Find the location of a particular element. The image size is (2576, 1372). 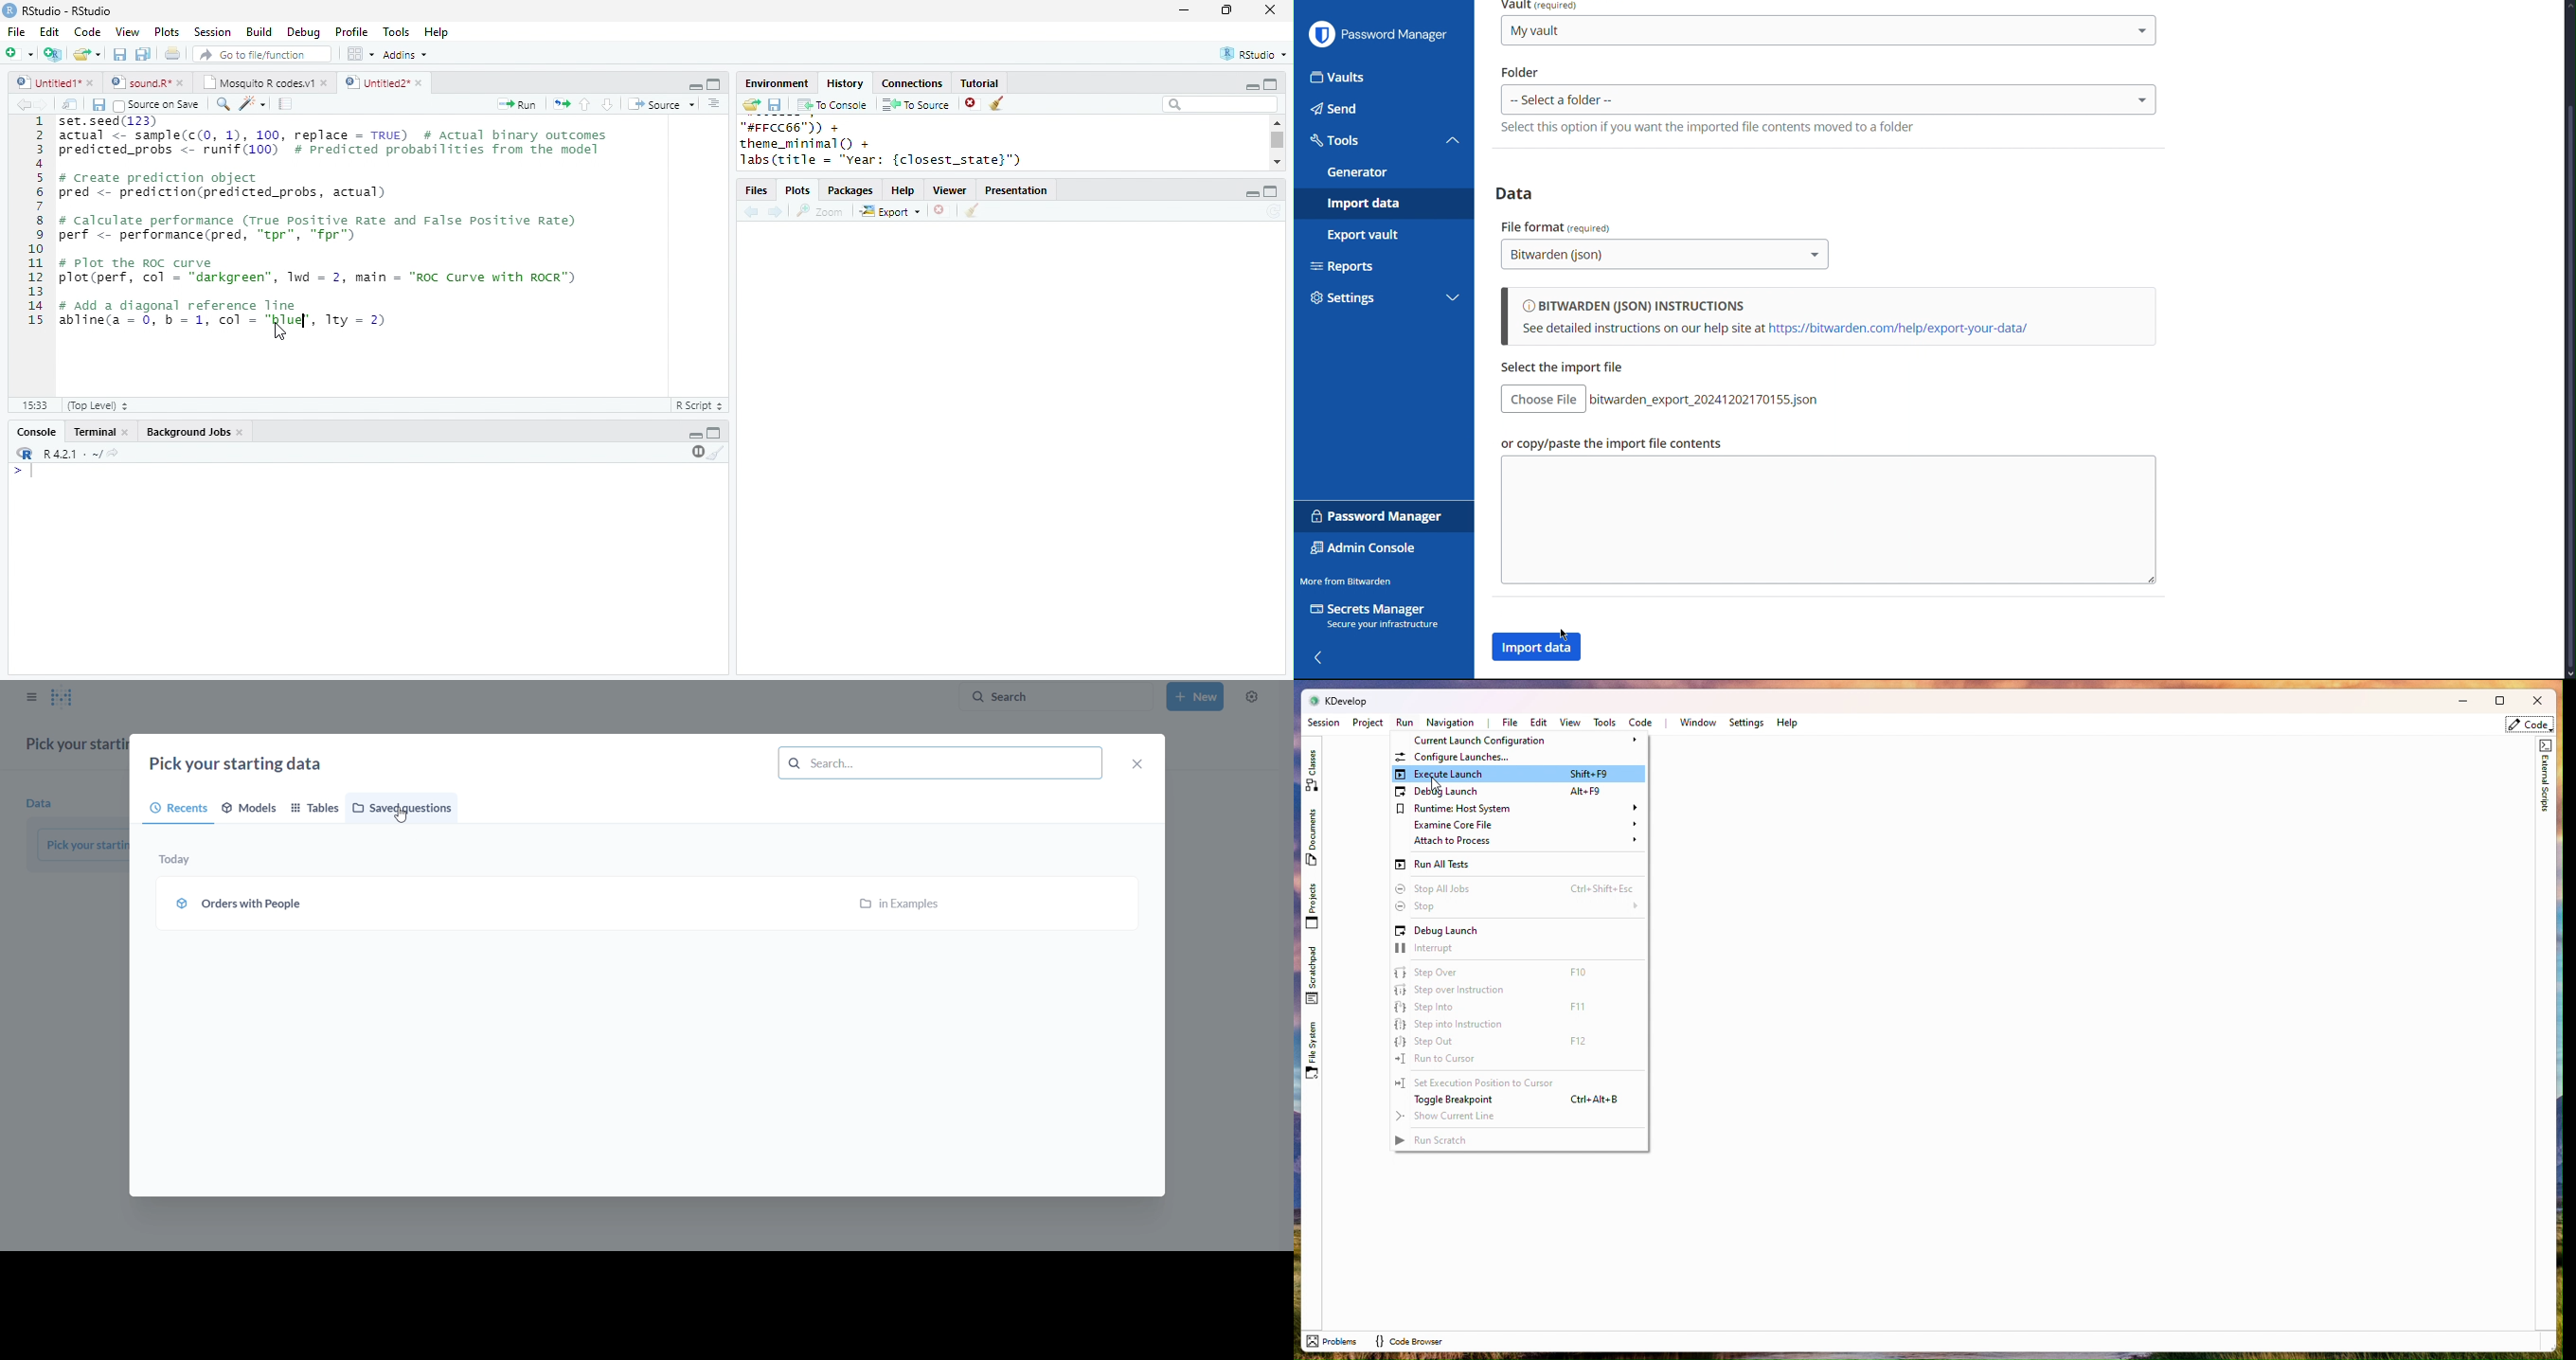

Build is located at coordinates (259, 32).